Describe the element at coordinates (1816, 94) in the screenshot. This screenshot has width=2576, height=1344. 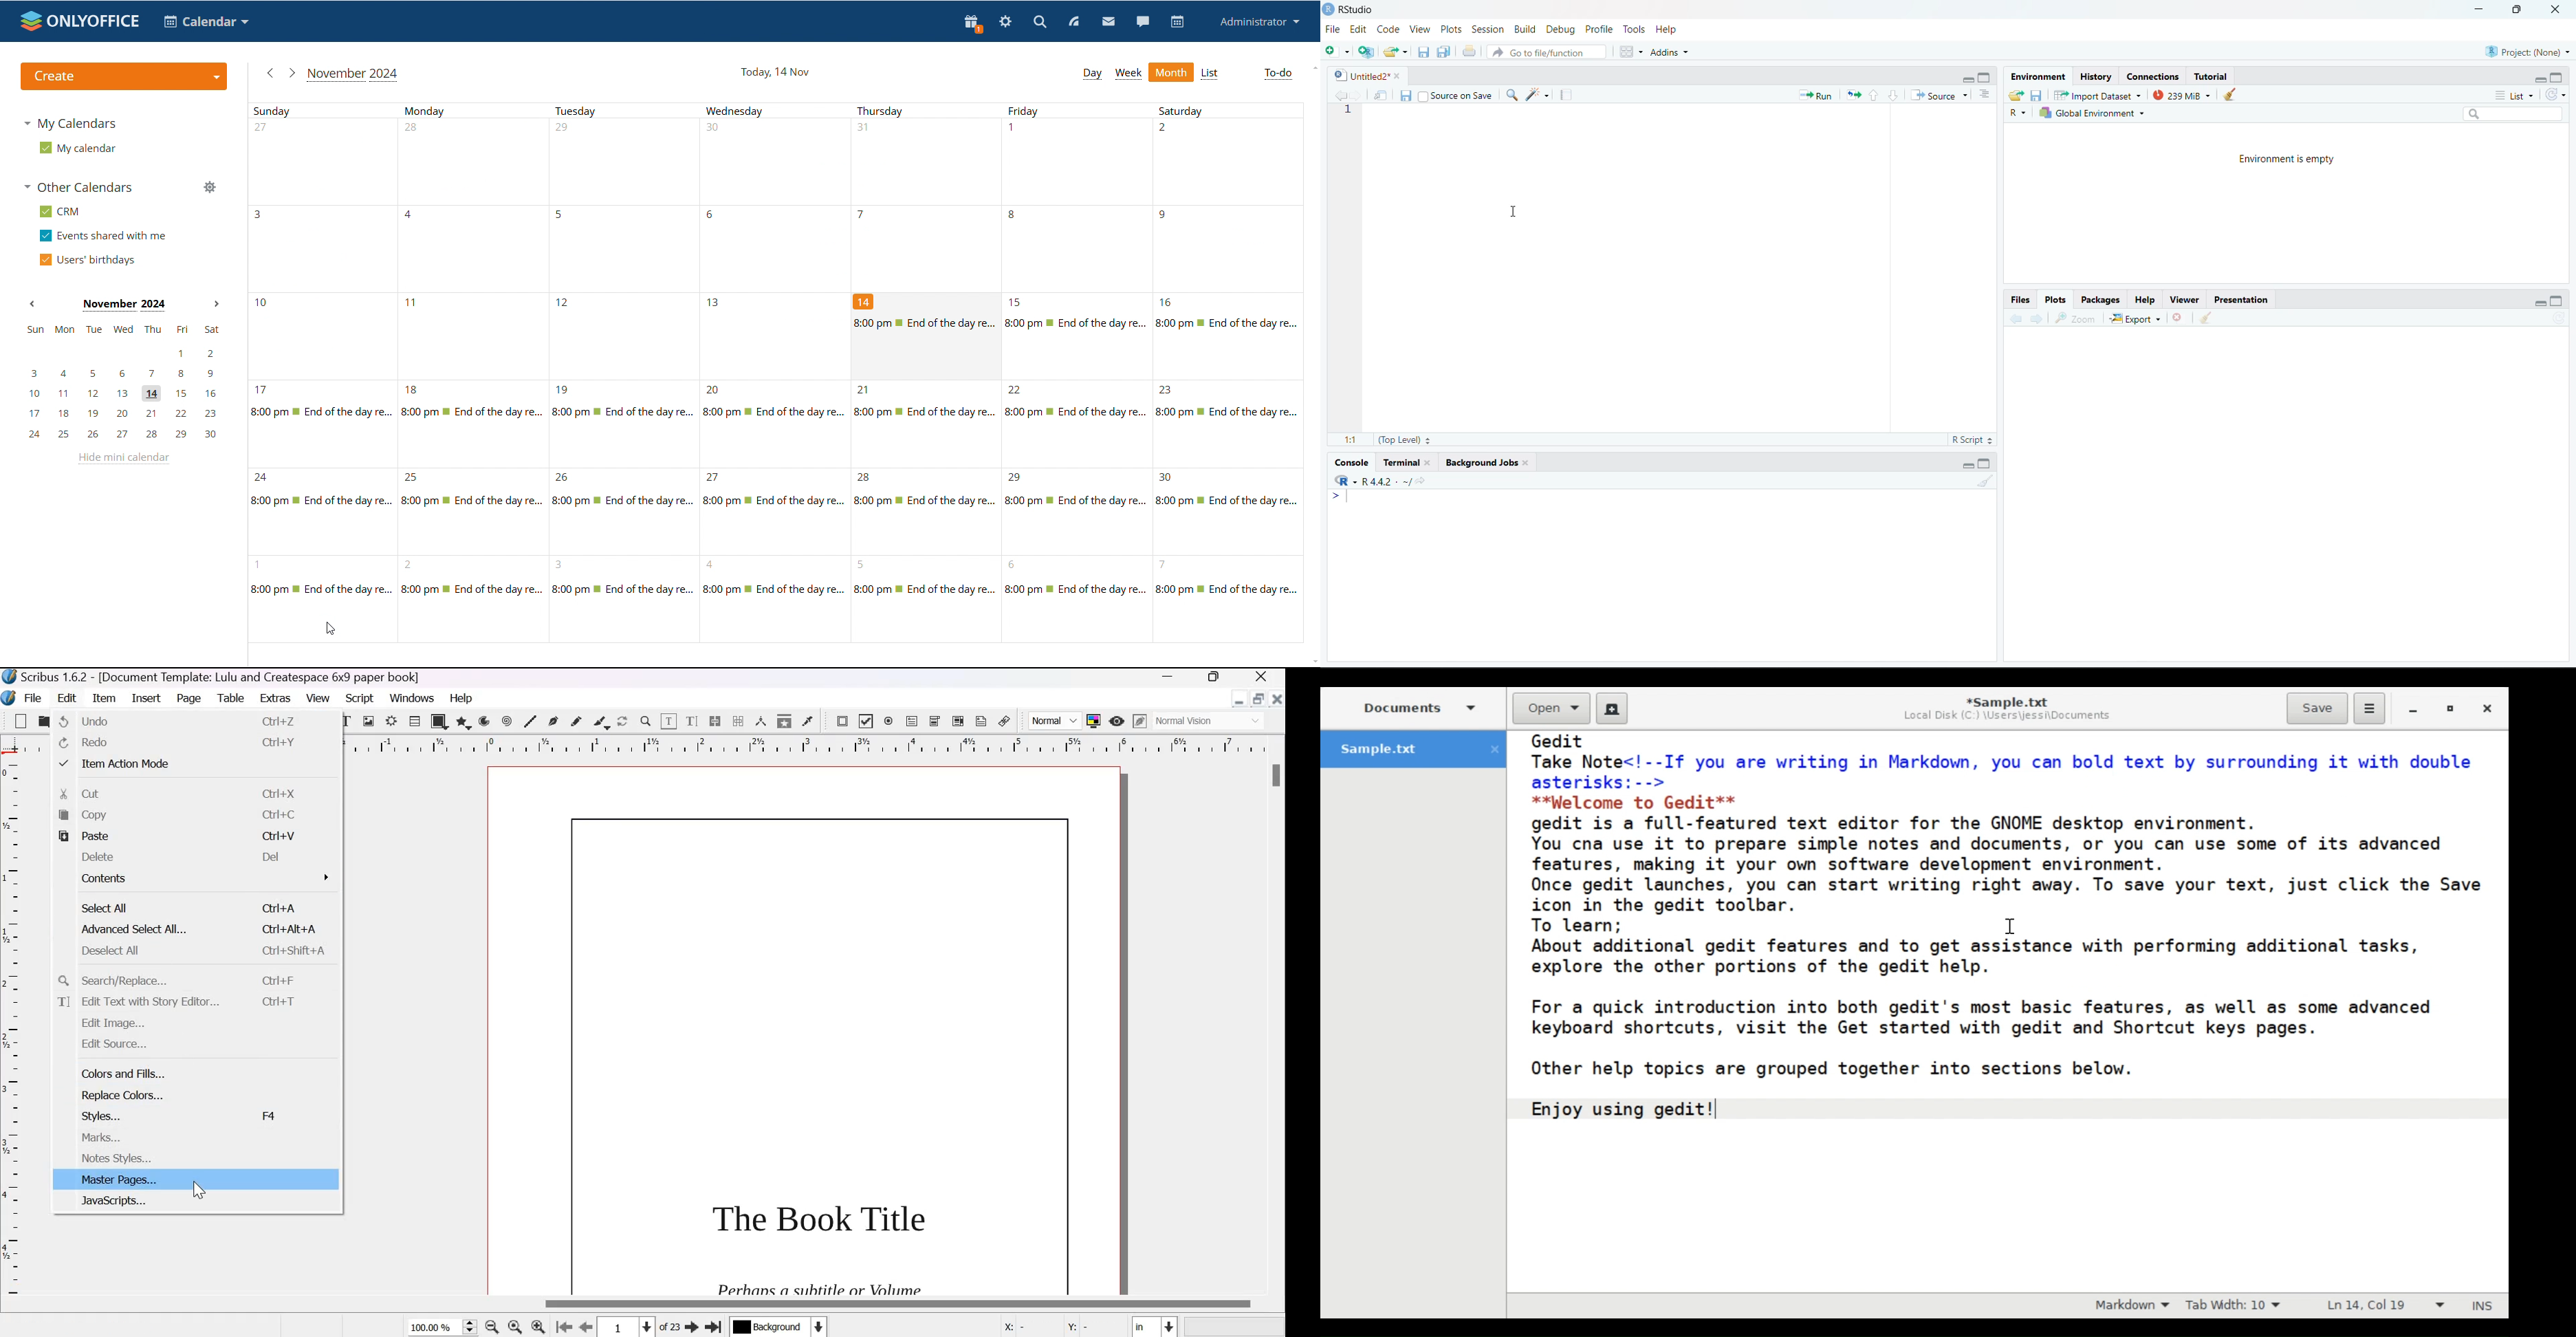
I see `Run the current line or selection (Ctrl + Enter)` at that location.